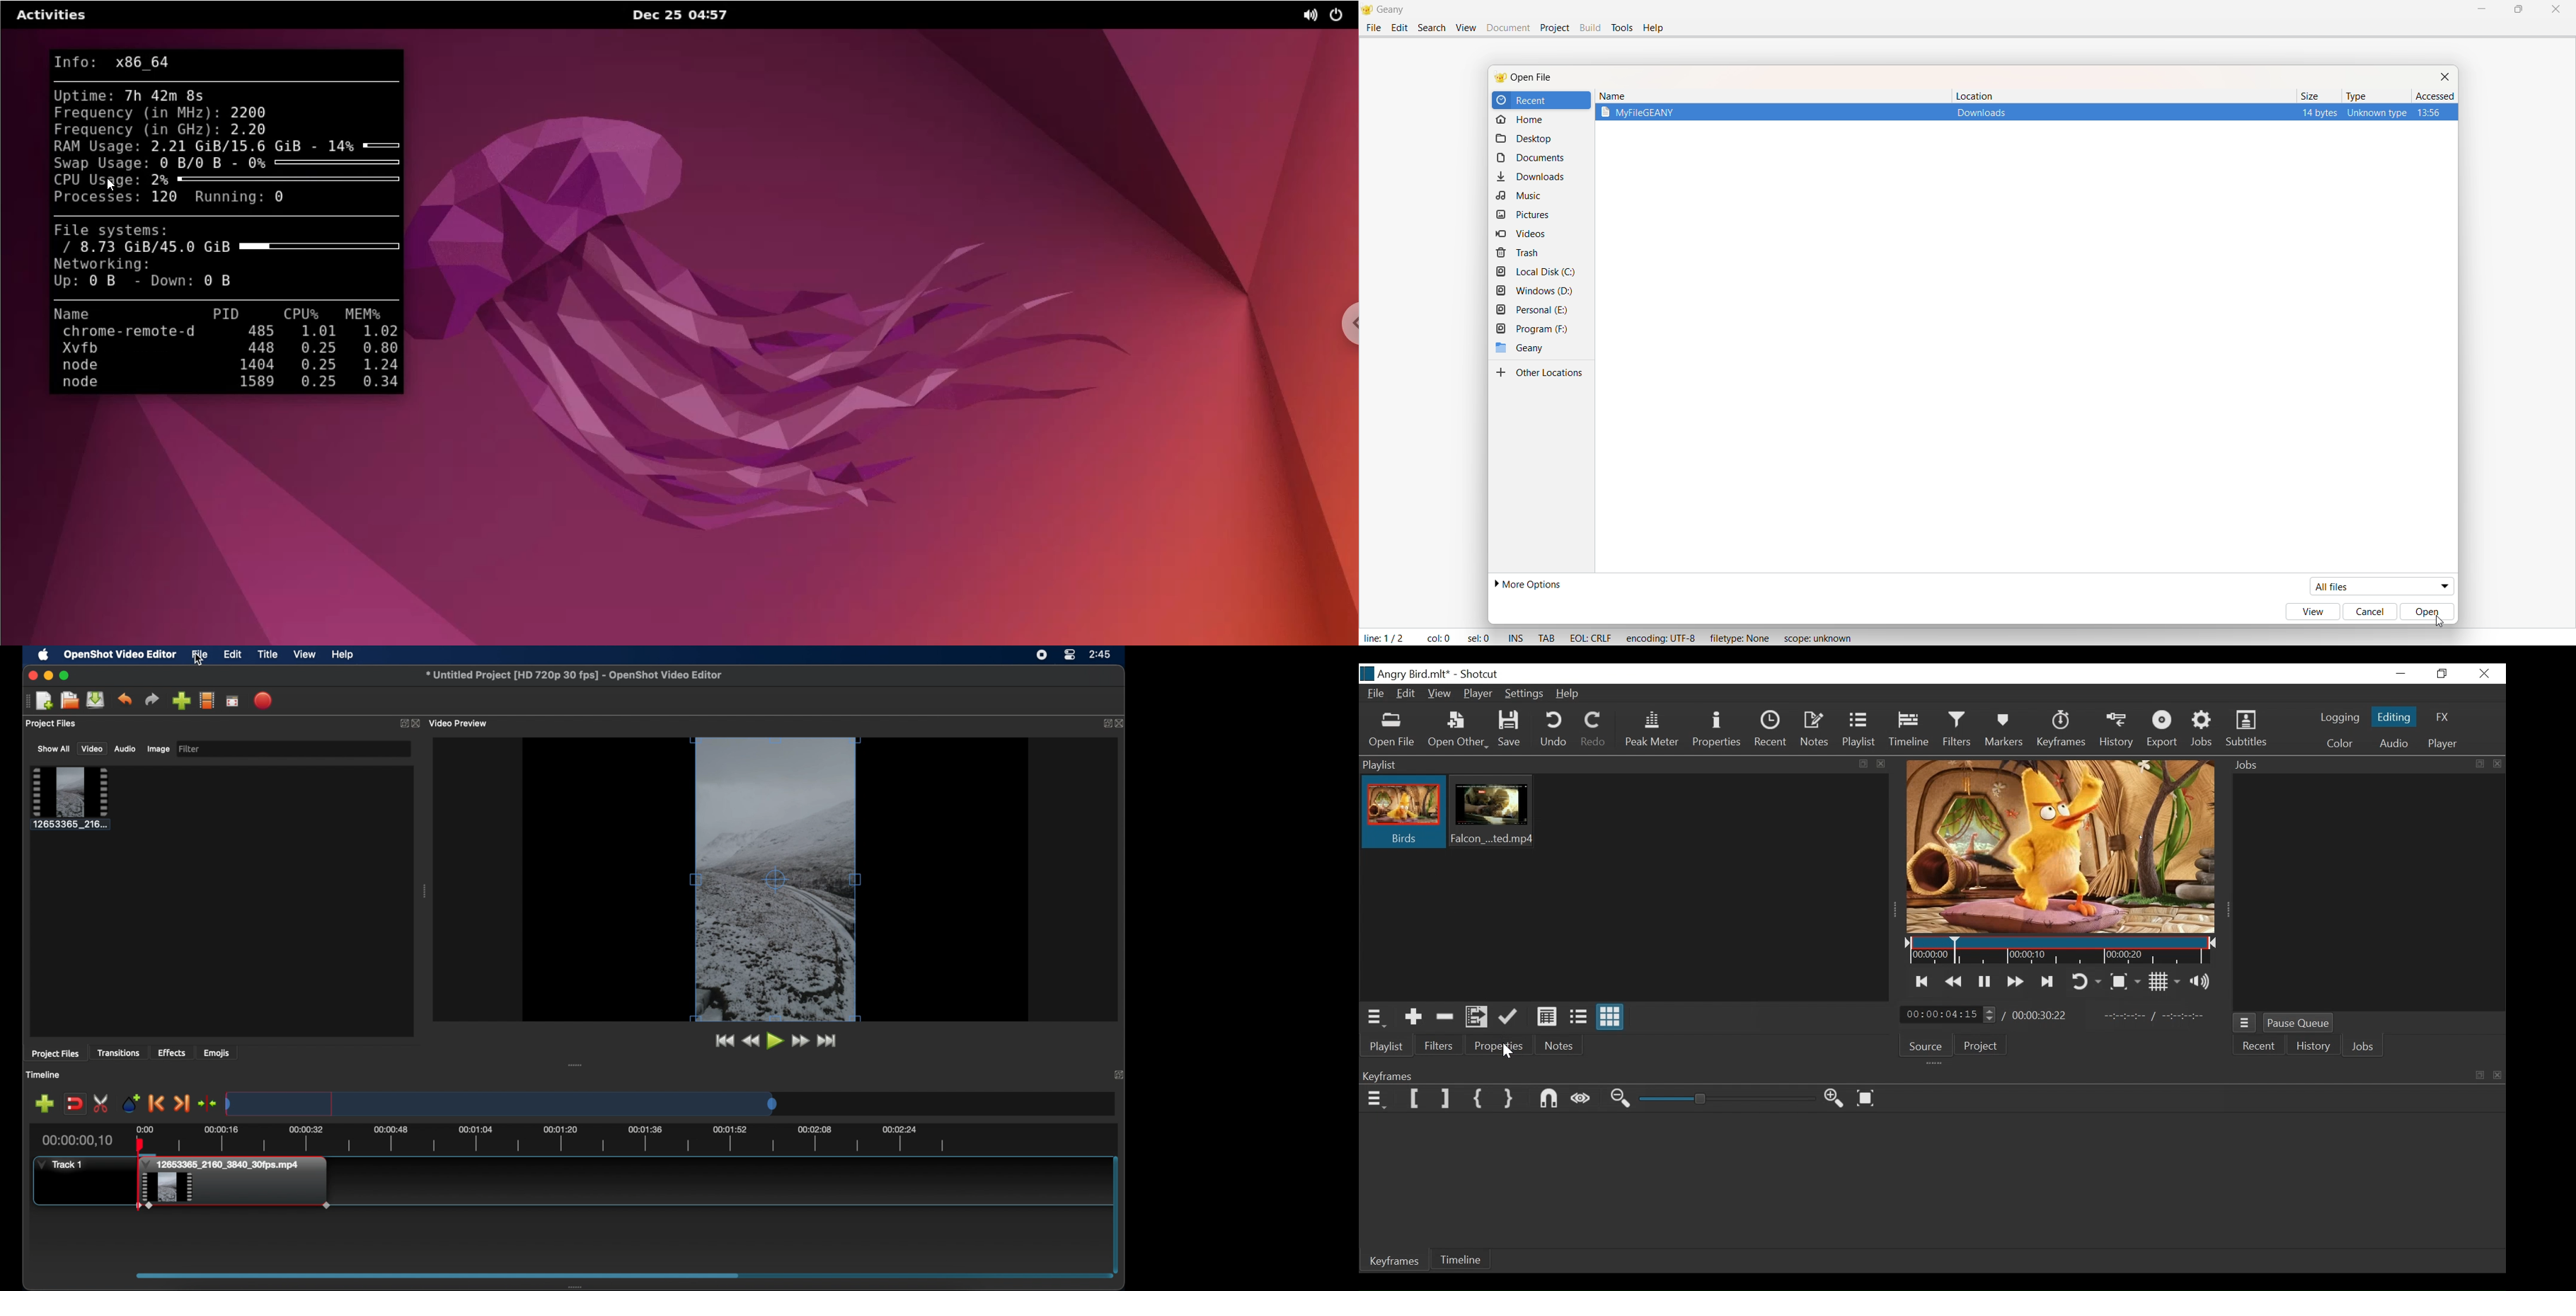  I want to click on Skip to the next point, so click(1923, 981).